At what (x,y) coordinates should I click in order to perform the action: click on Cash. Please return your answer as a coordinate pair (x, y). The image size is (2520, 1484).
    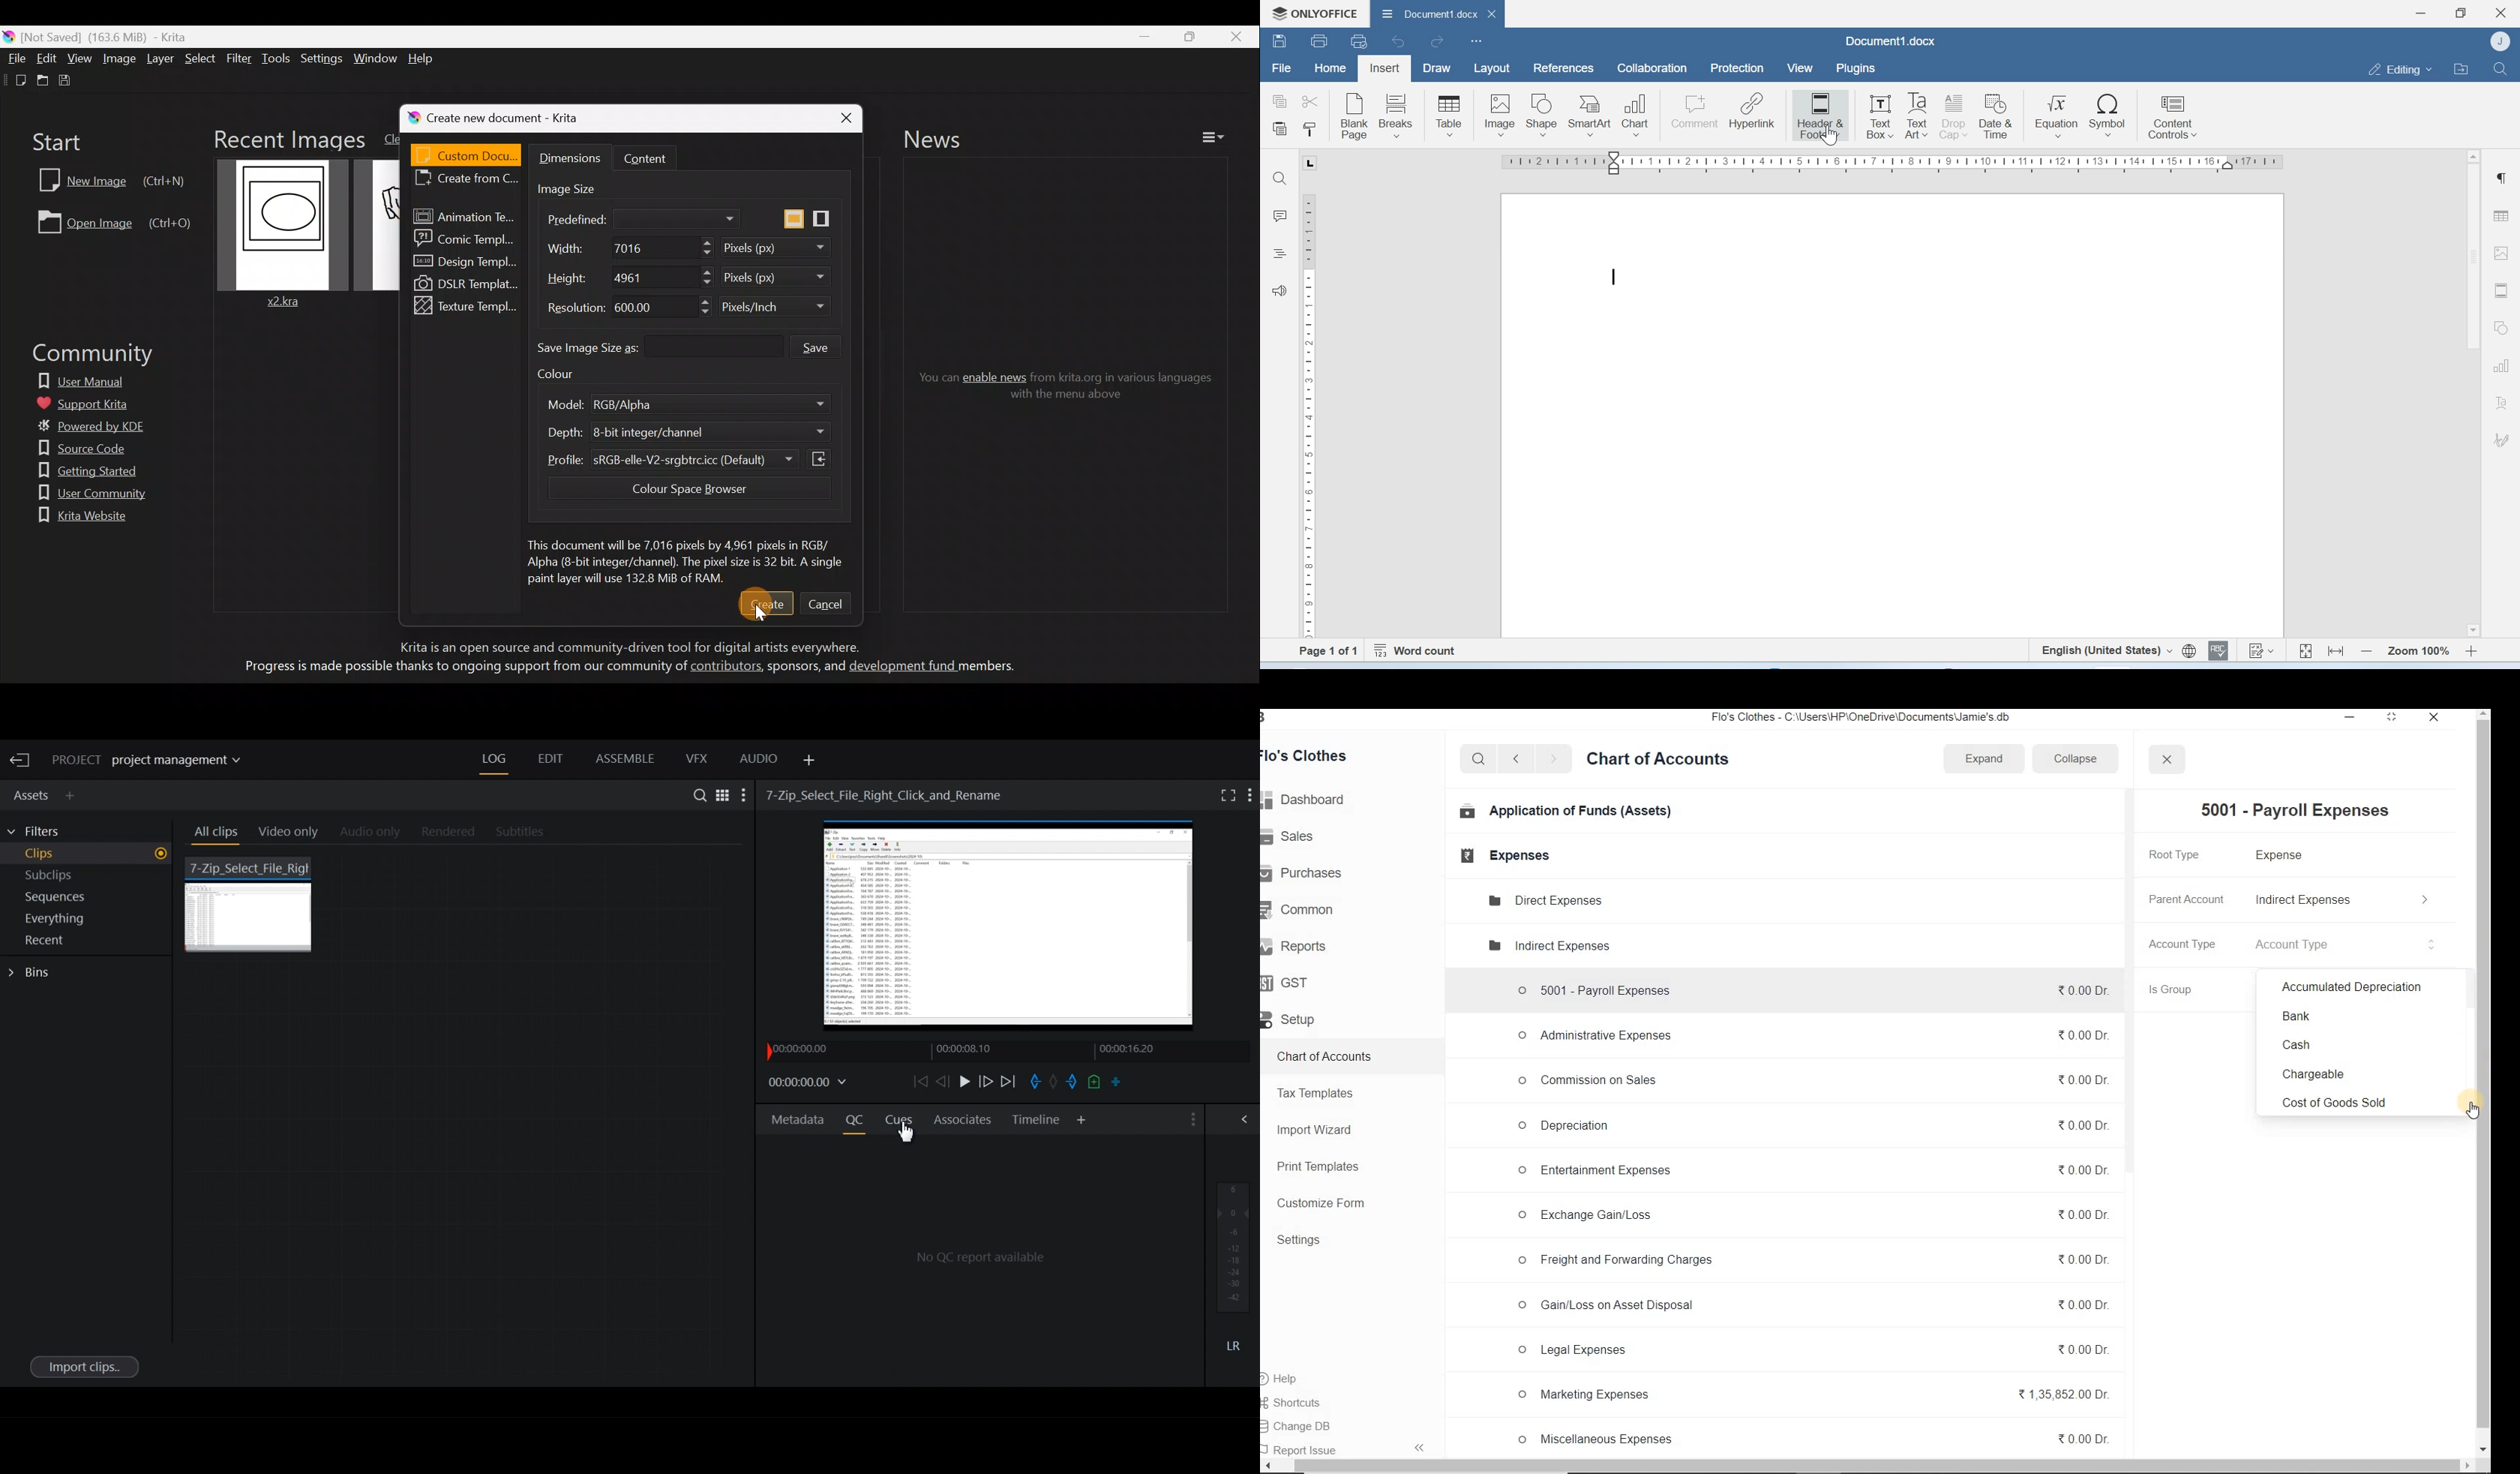
    Looking at the image, I should click on (2353, 1046).